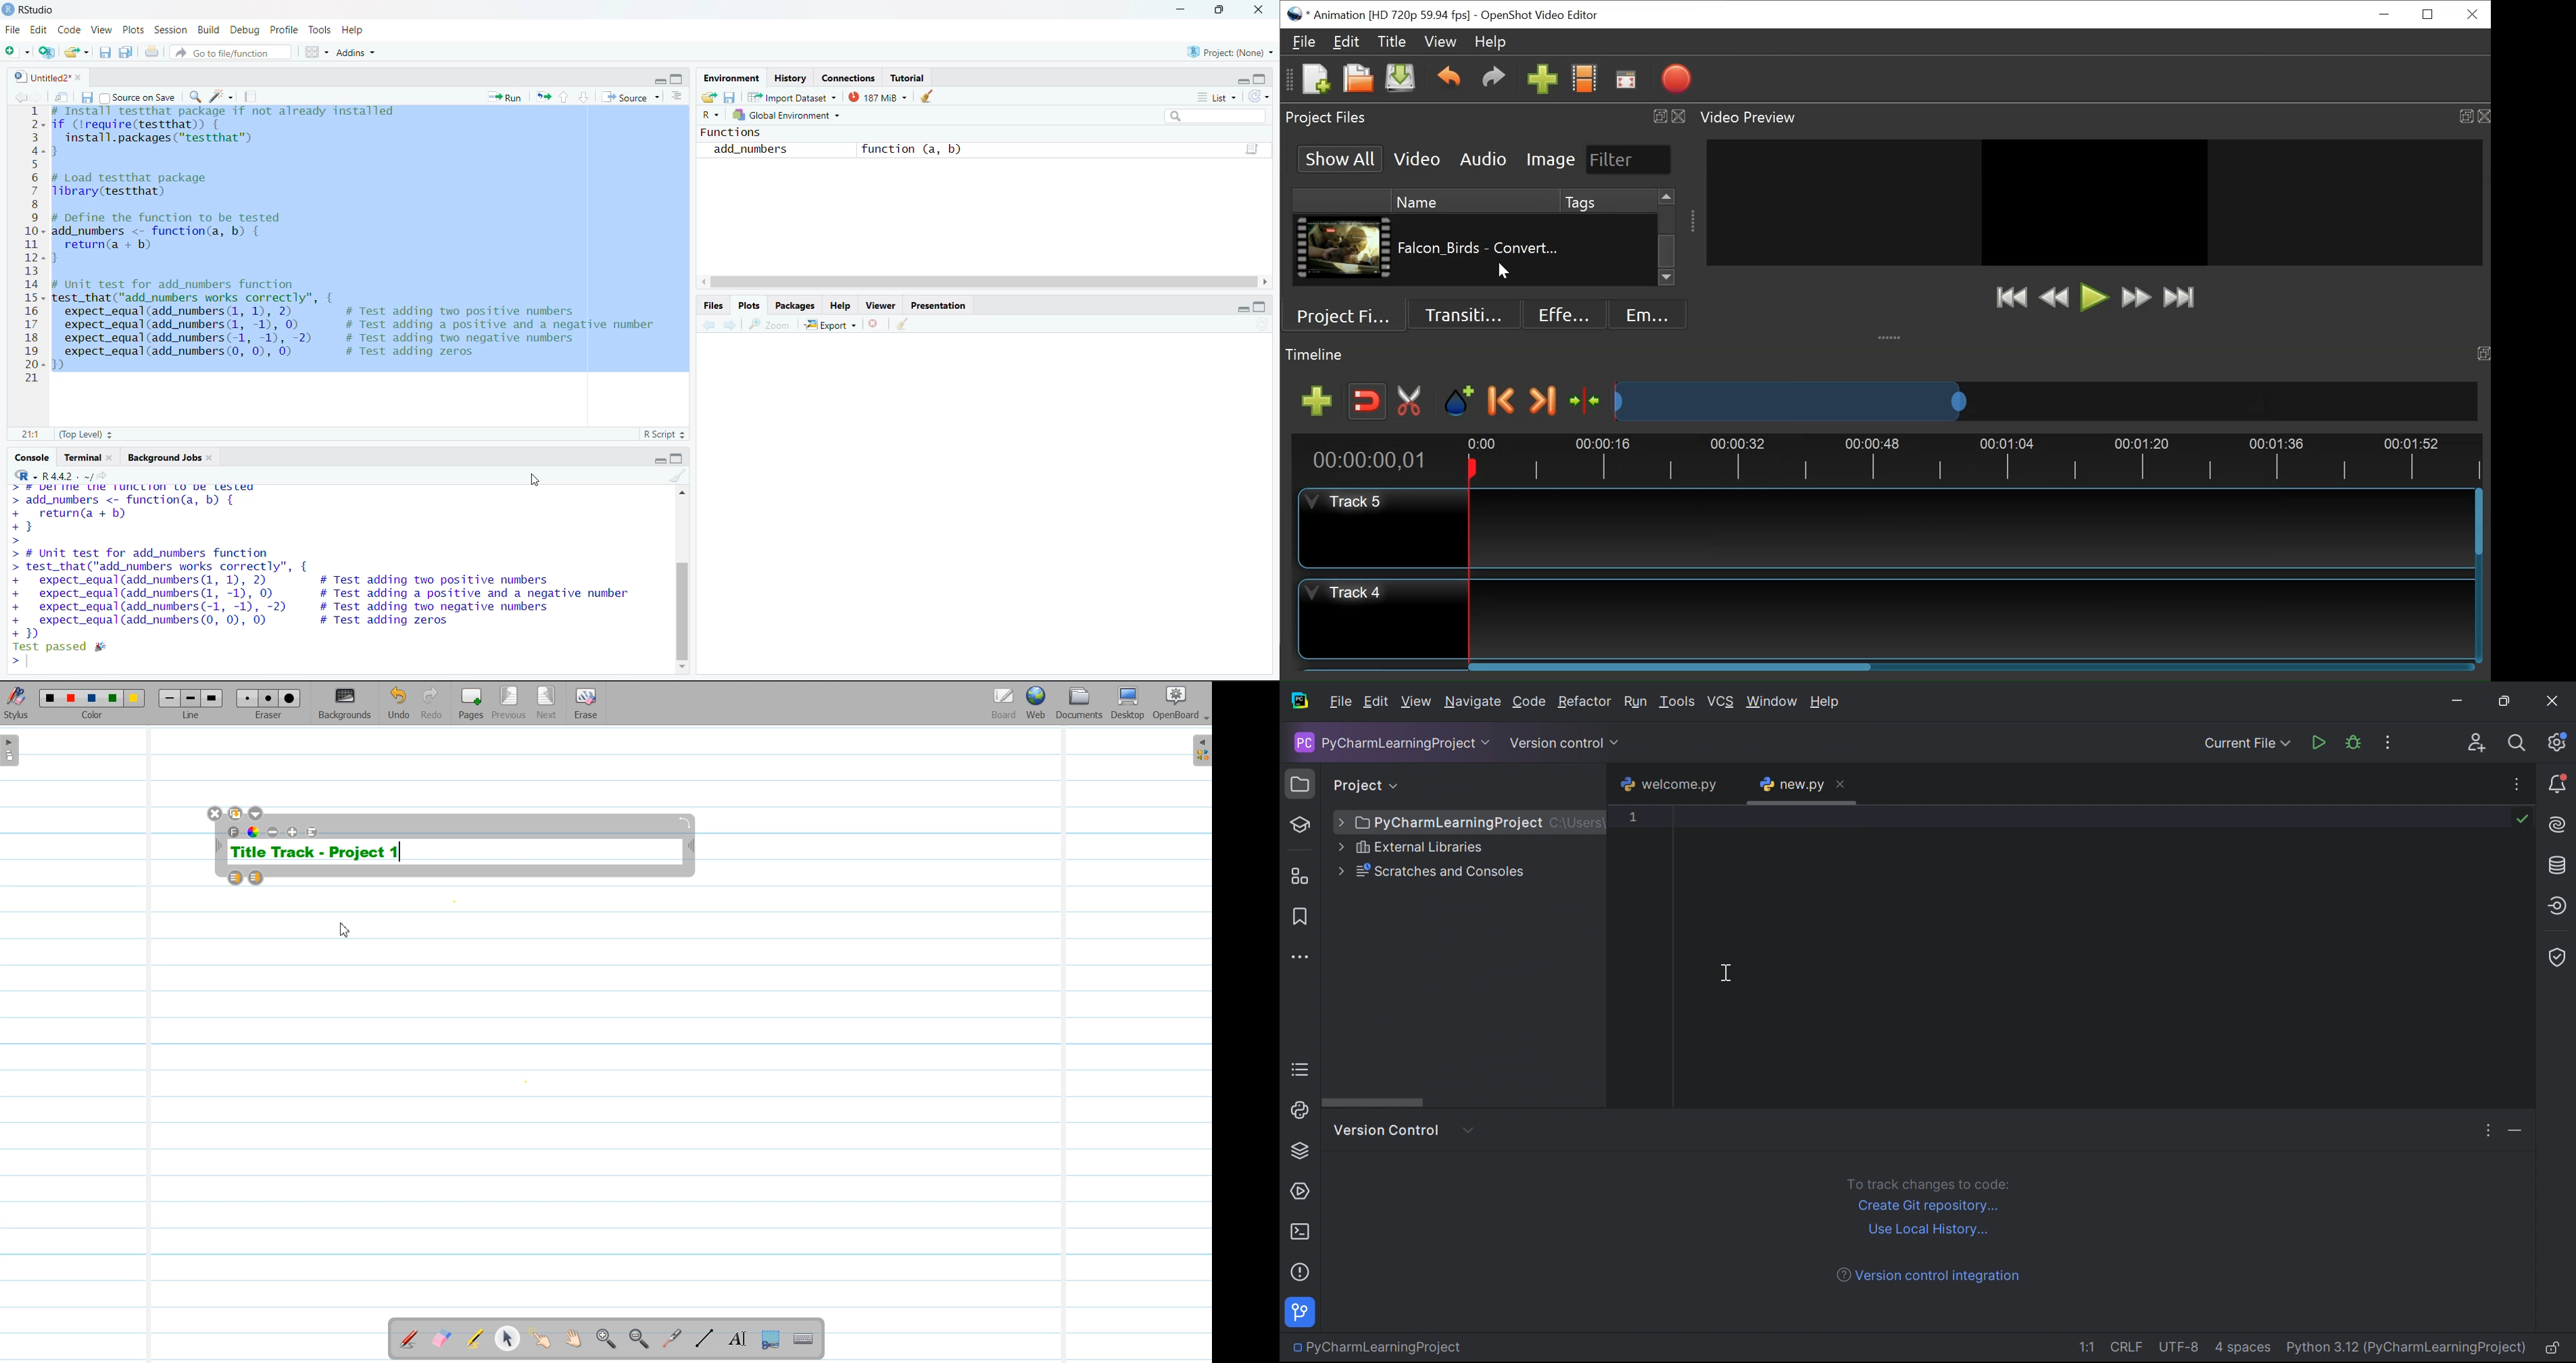 The image size is (2576, 1372). Describe the element at coordinates (127, 53) in the screenshot. I see `save all open documents` at that location.